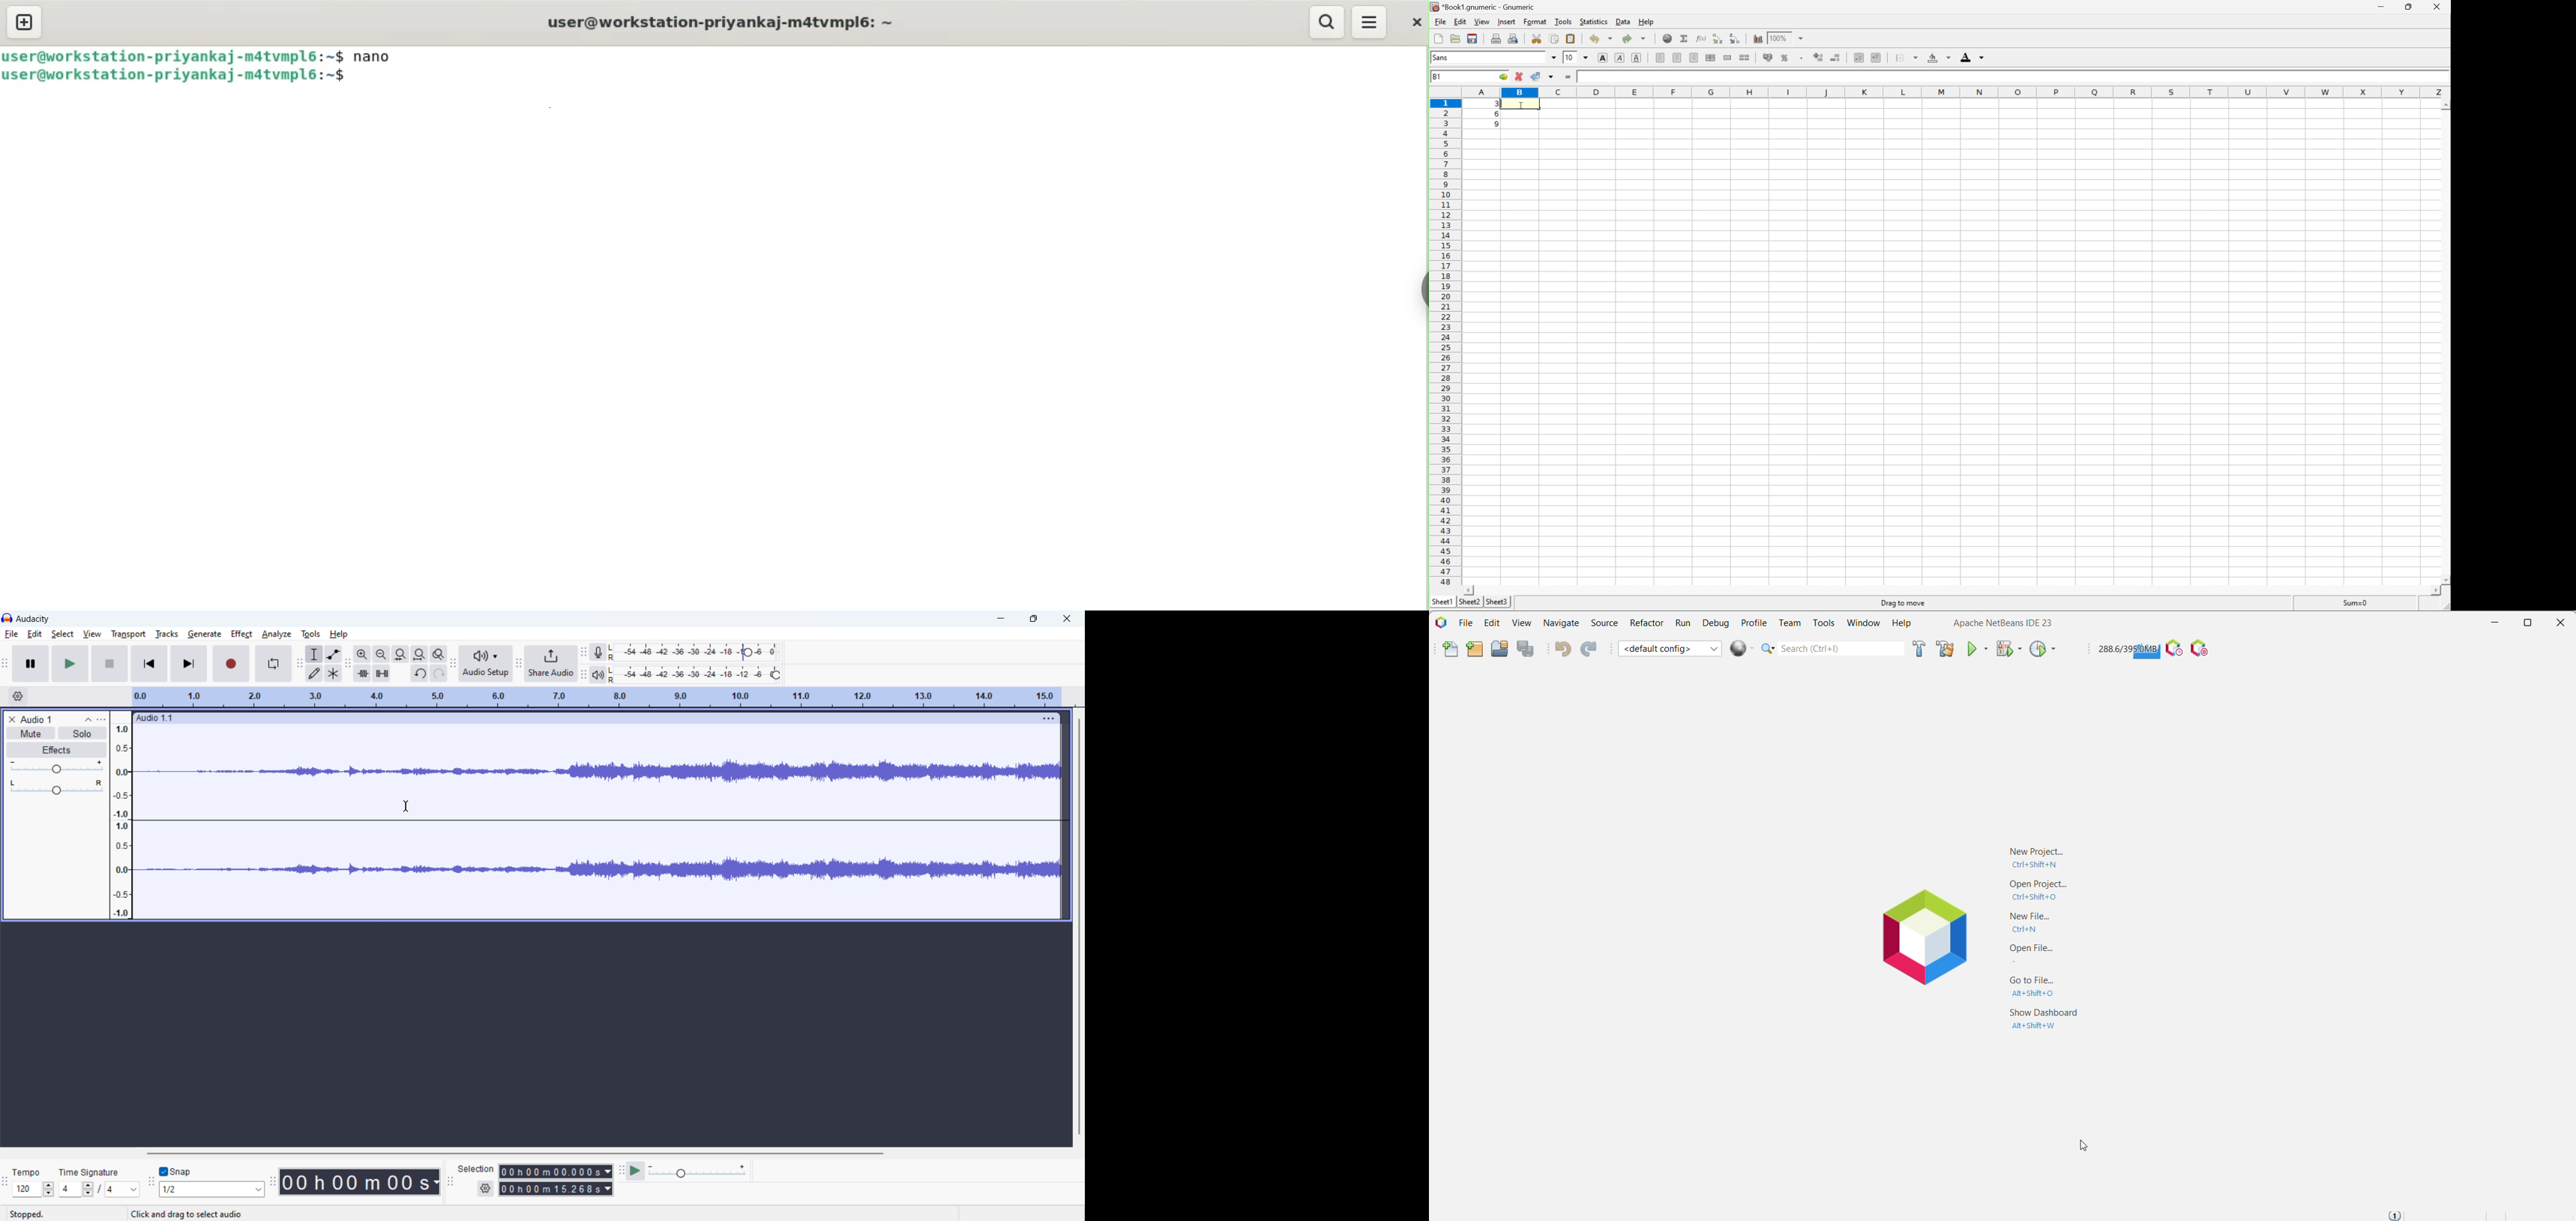  What do you see at coordinates (1594, 21) in the screenshot?
I see `Statistics` at bounding box center [1594, 21].